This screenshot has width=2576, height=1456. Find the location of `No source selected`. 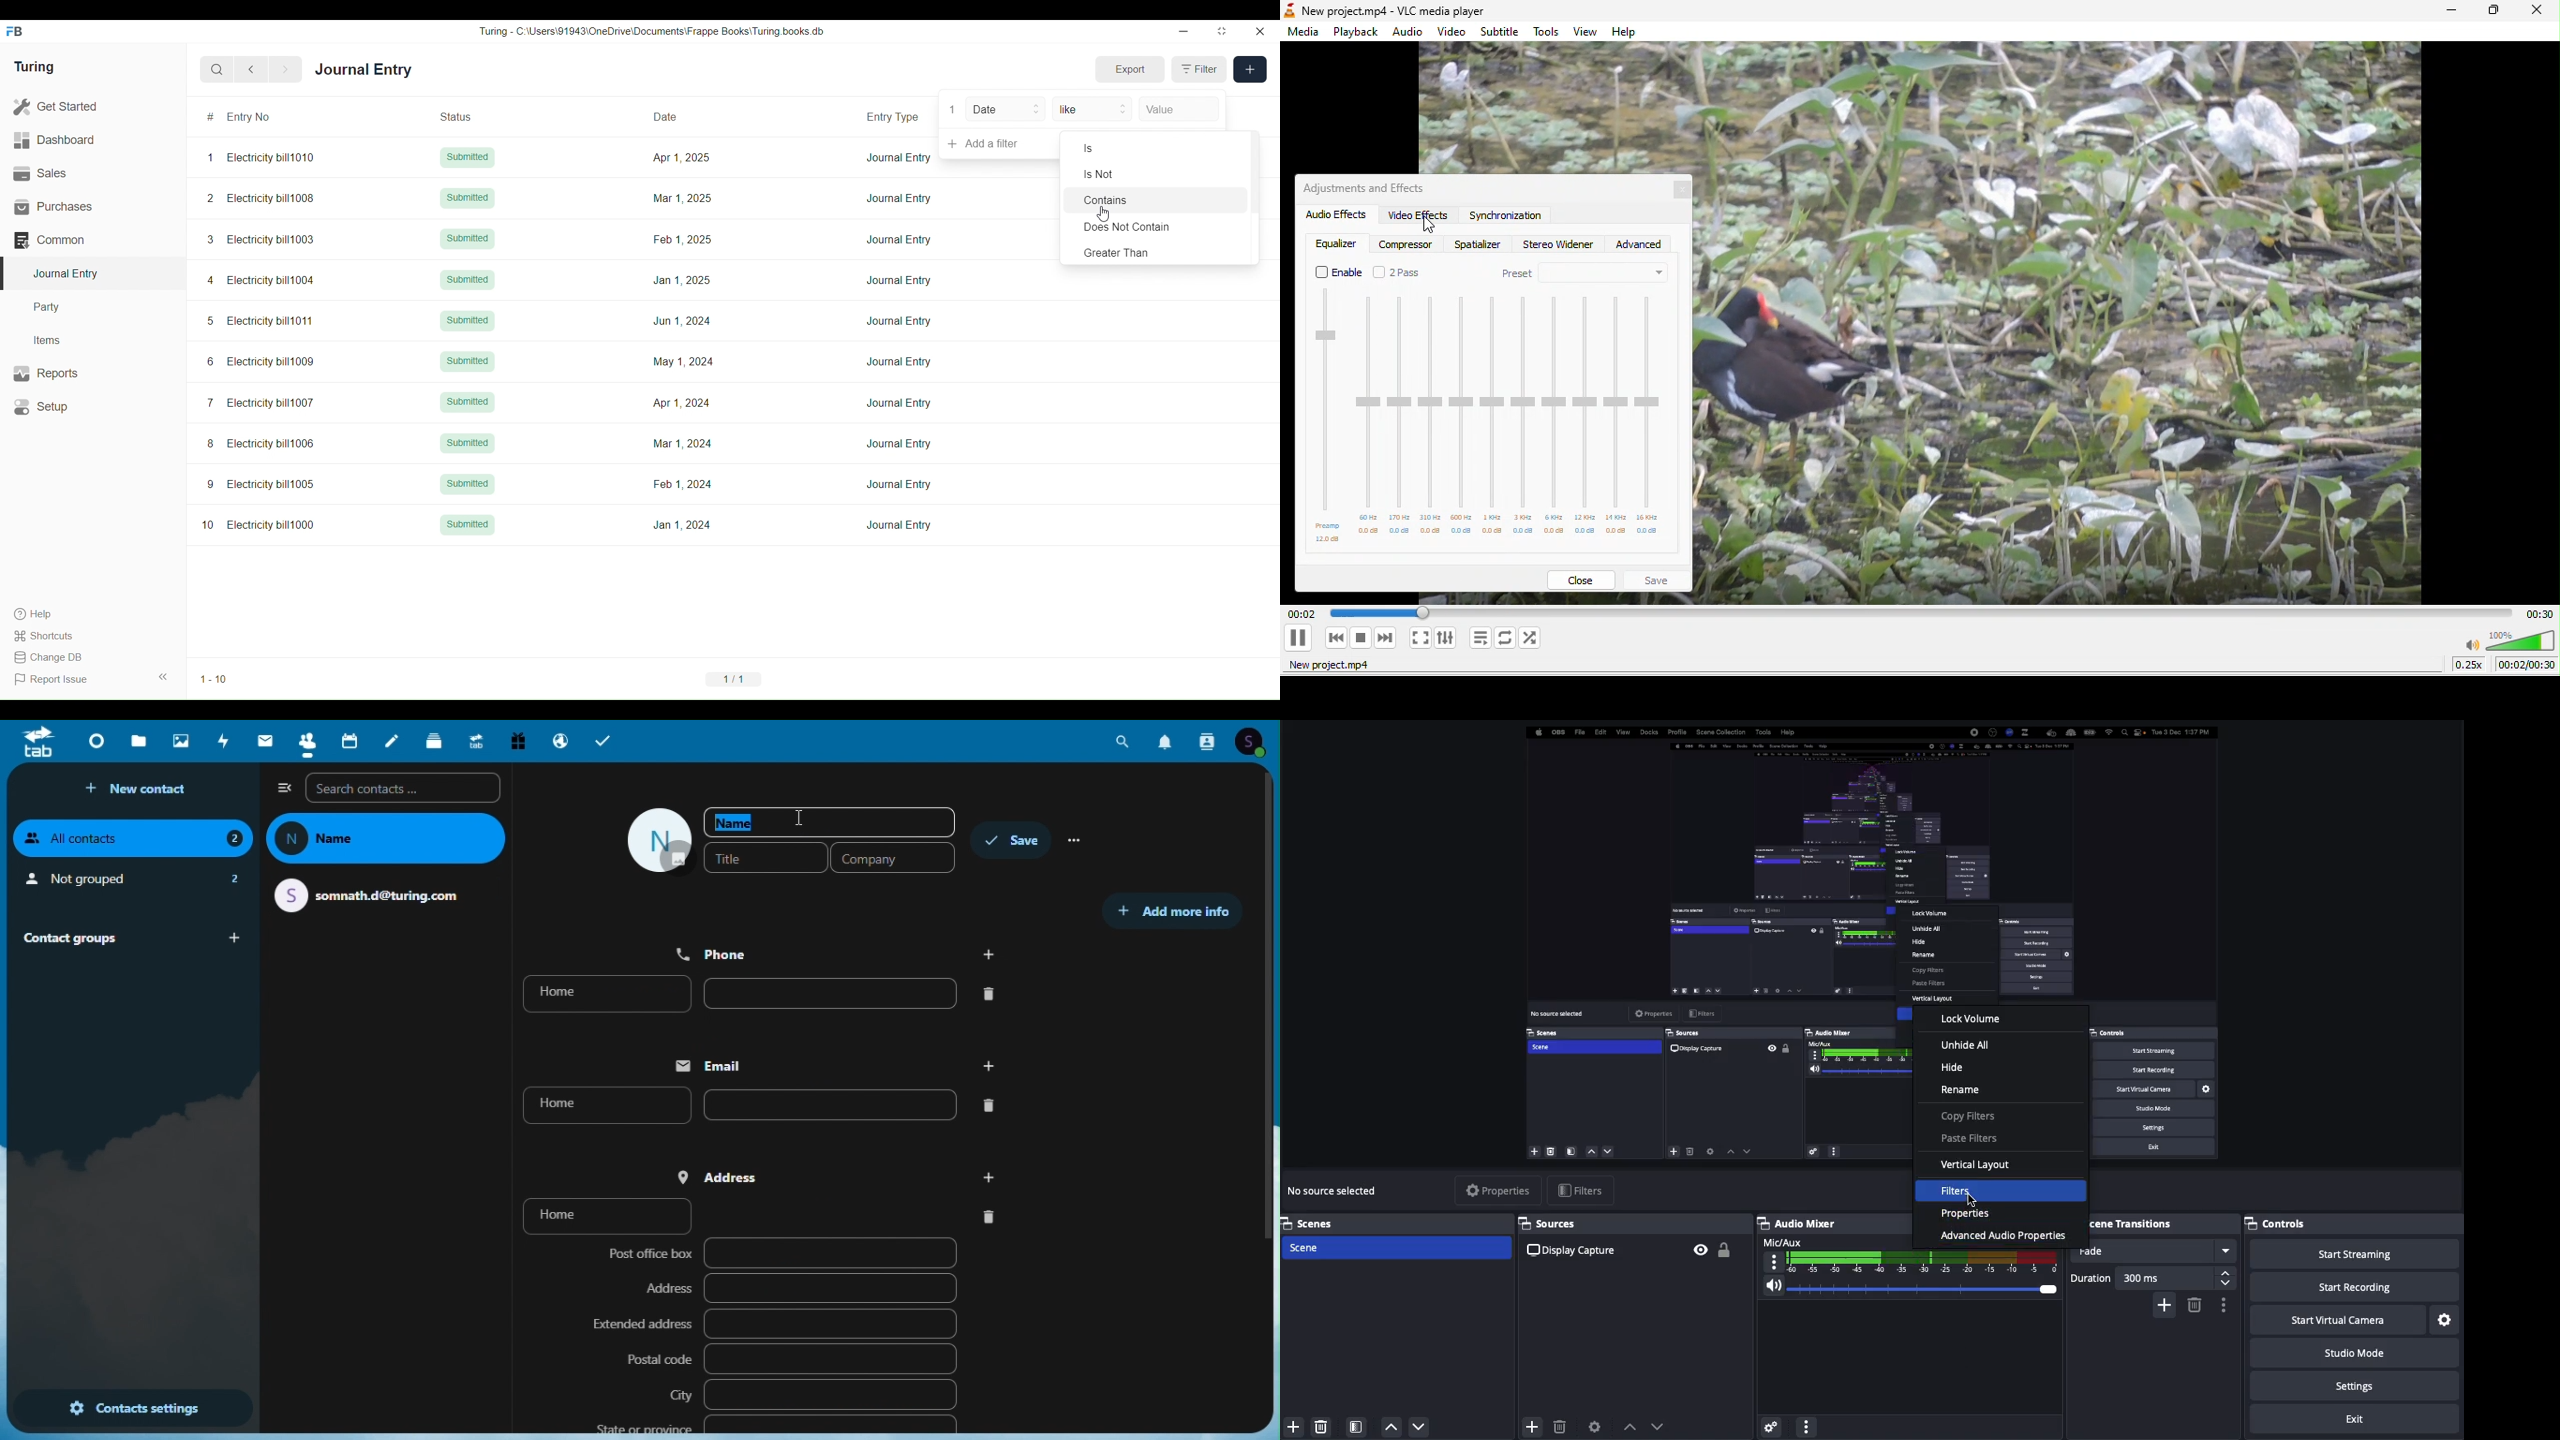

No source selected is located at coordinates (1336, 1190).